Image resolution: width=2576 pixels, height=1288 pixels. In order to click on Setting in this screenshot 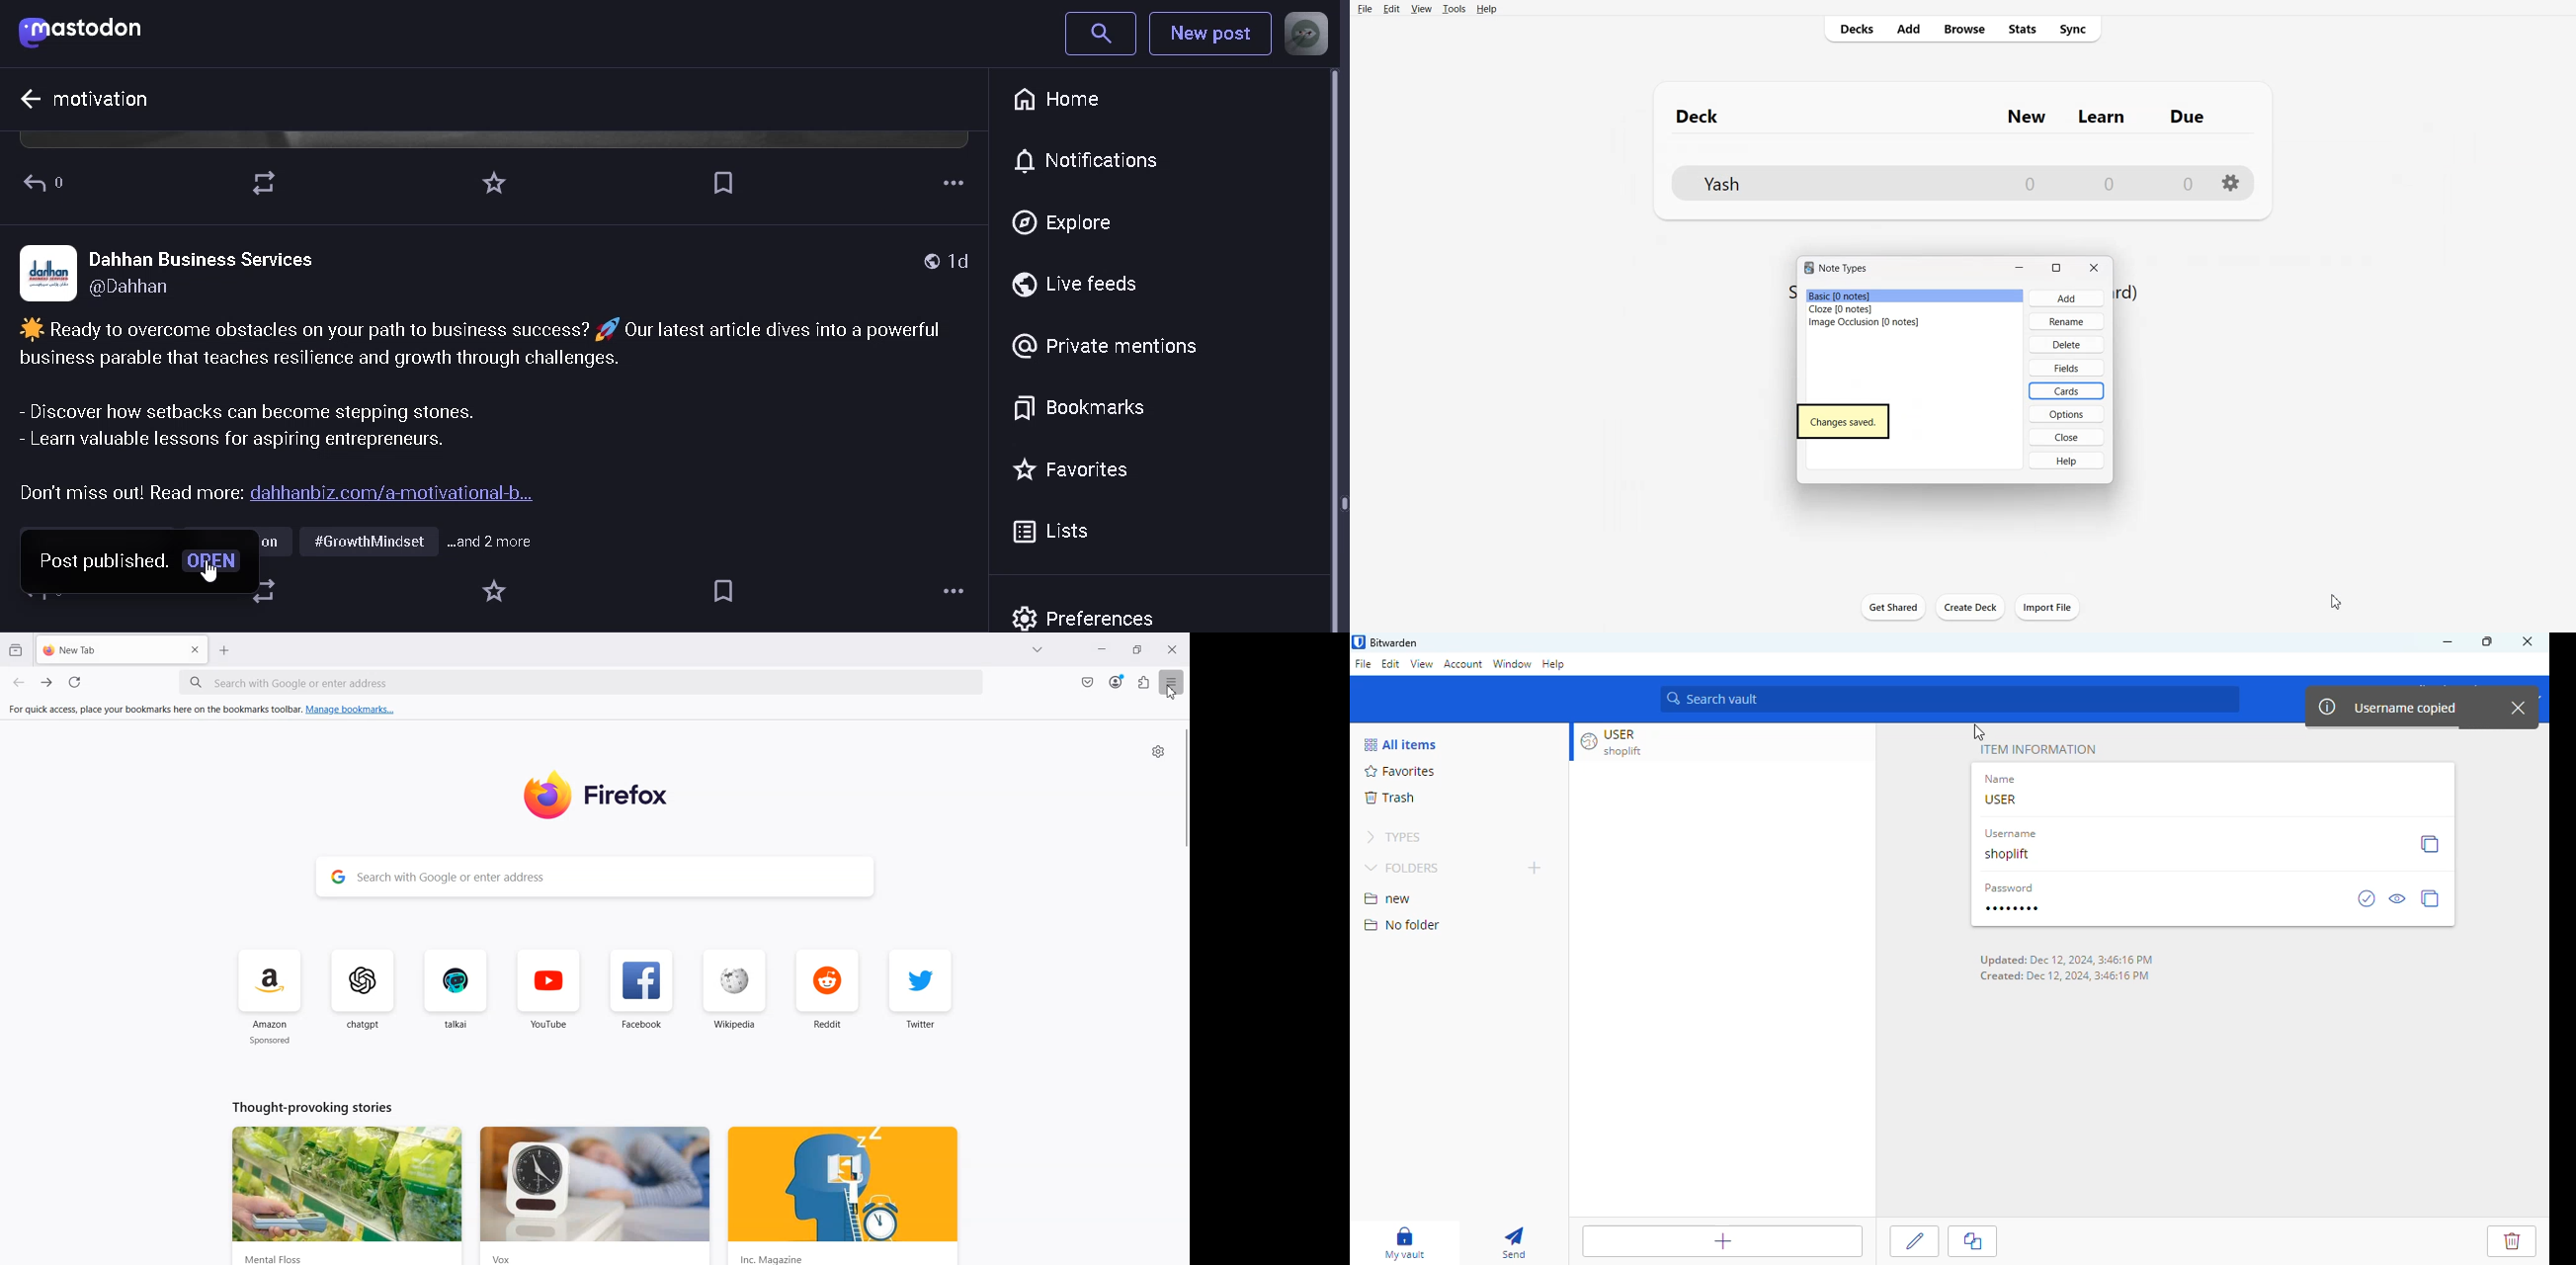, I will do `click(2231, 182)`.